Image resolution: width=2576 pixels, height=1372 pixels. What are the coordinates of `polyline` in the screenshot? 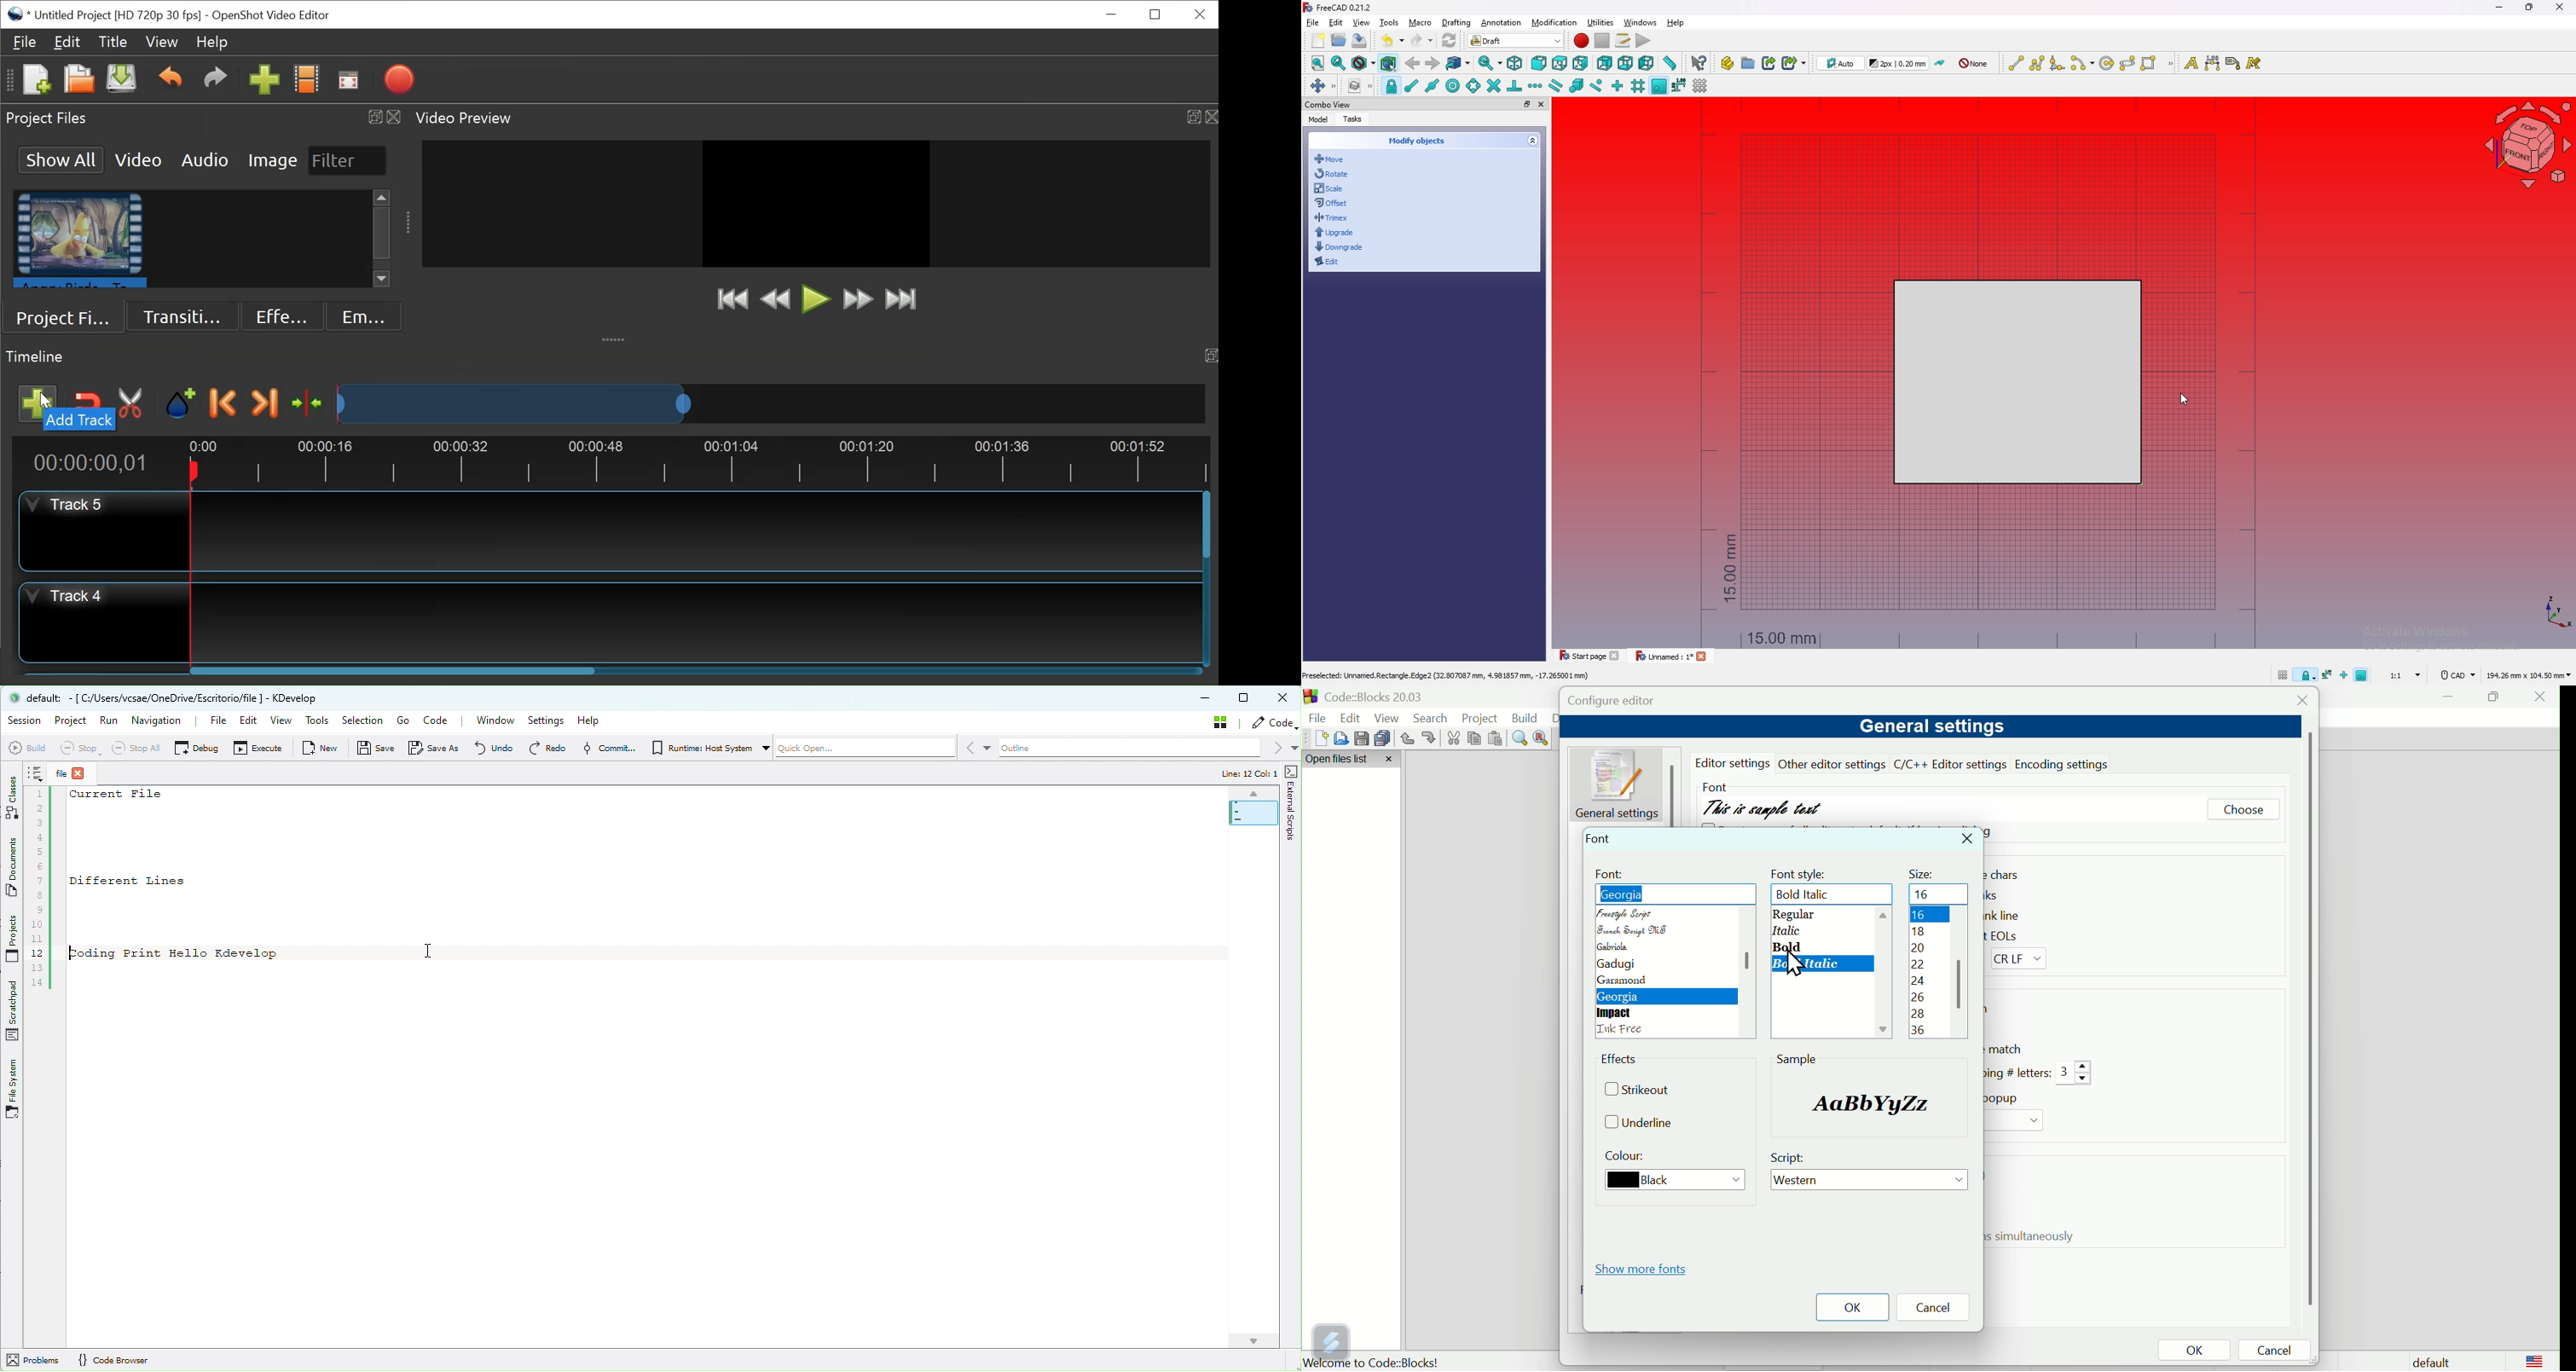 It's located at (2037, 63).